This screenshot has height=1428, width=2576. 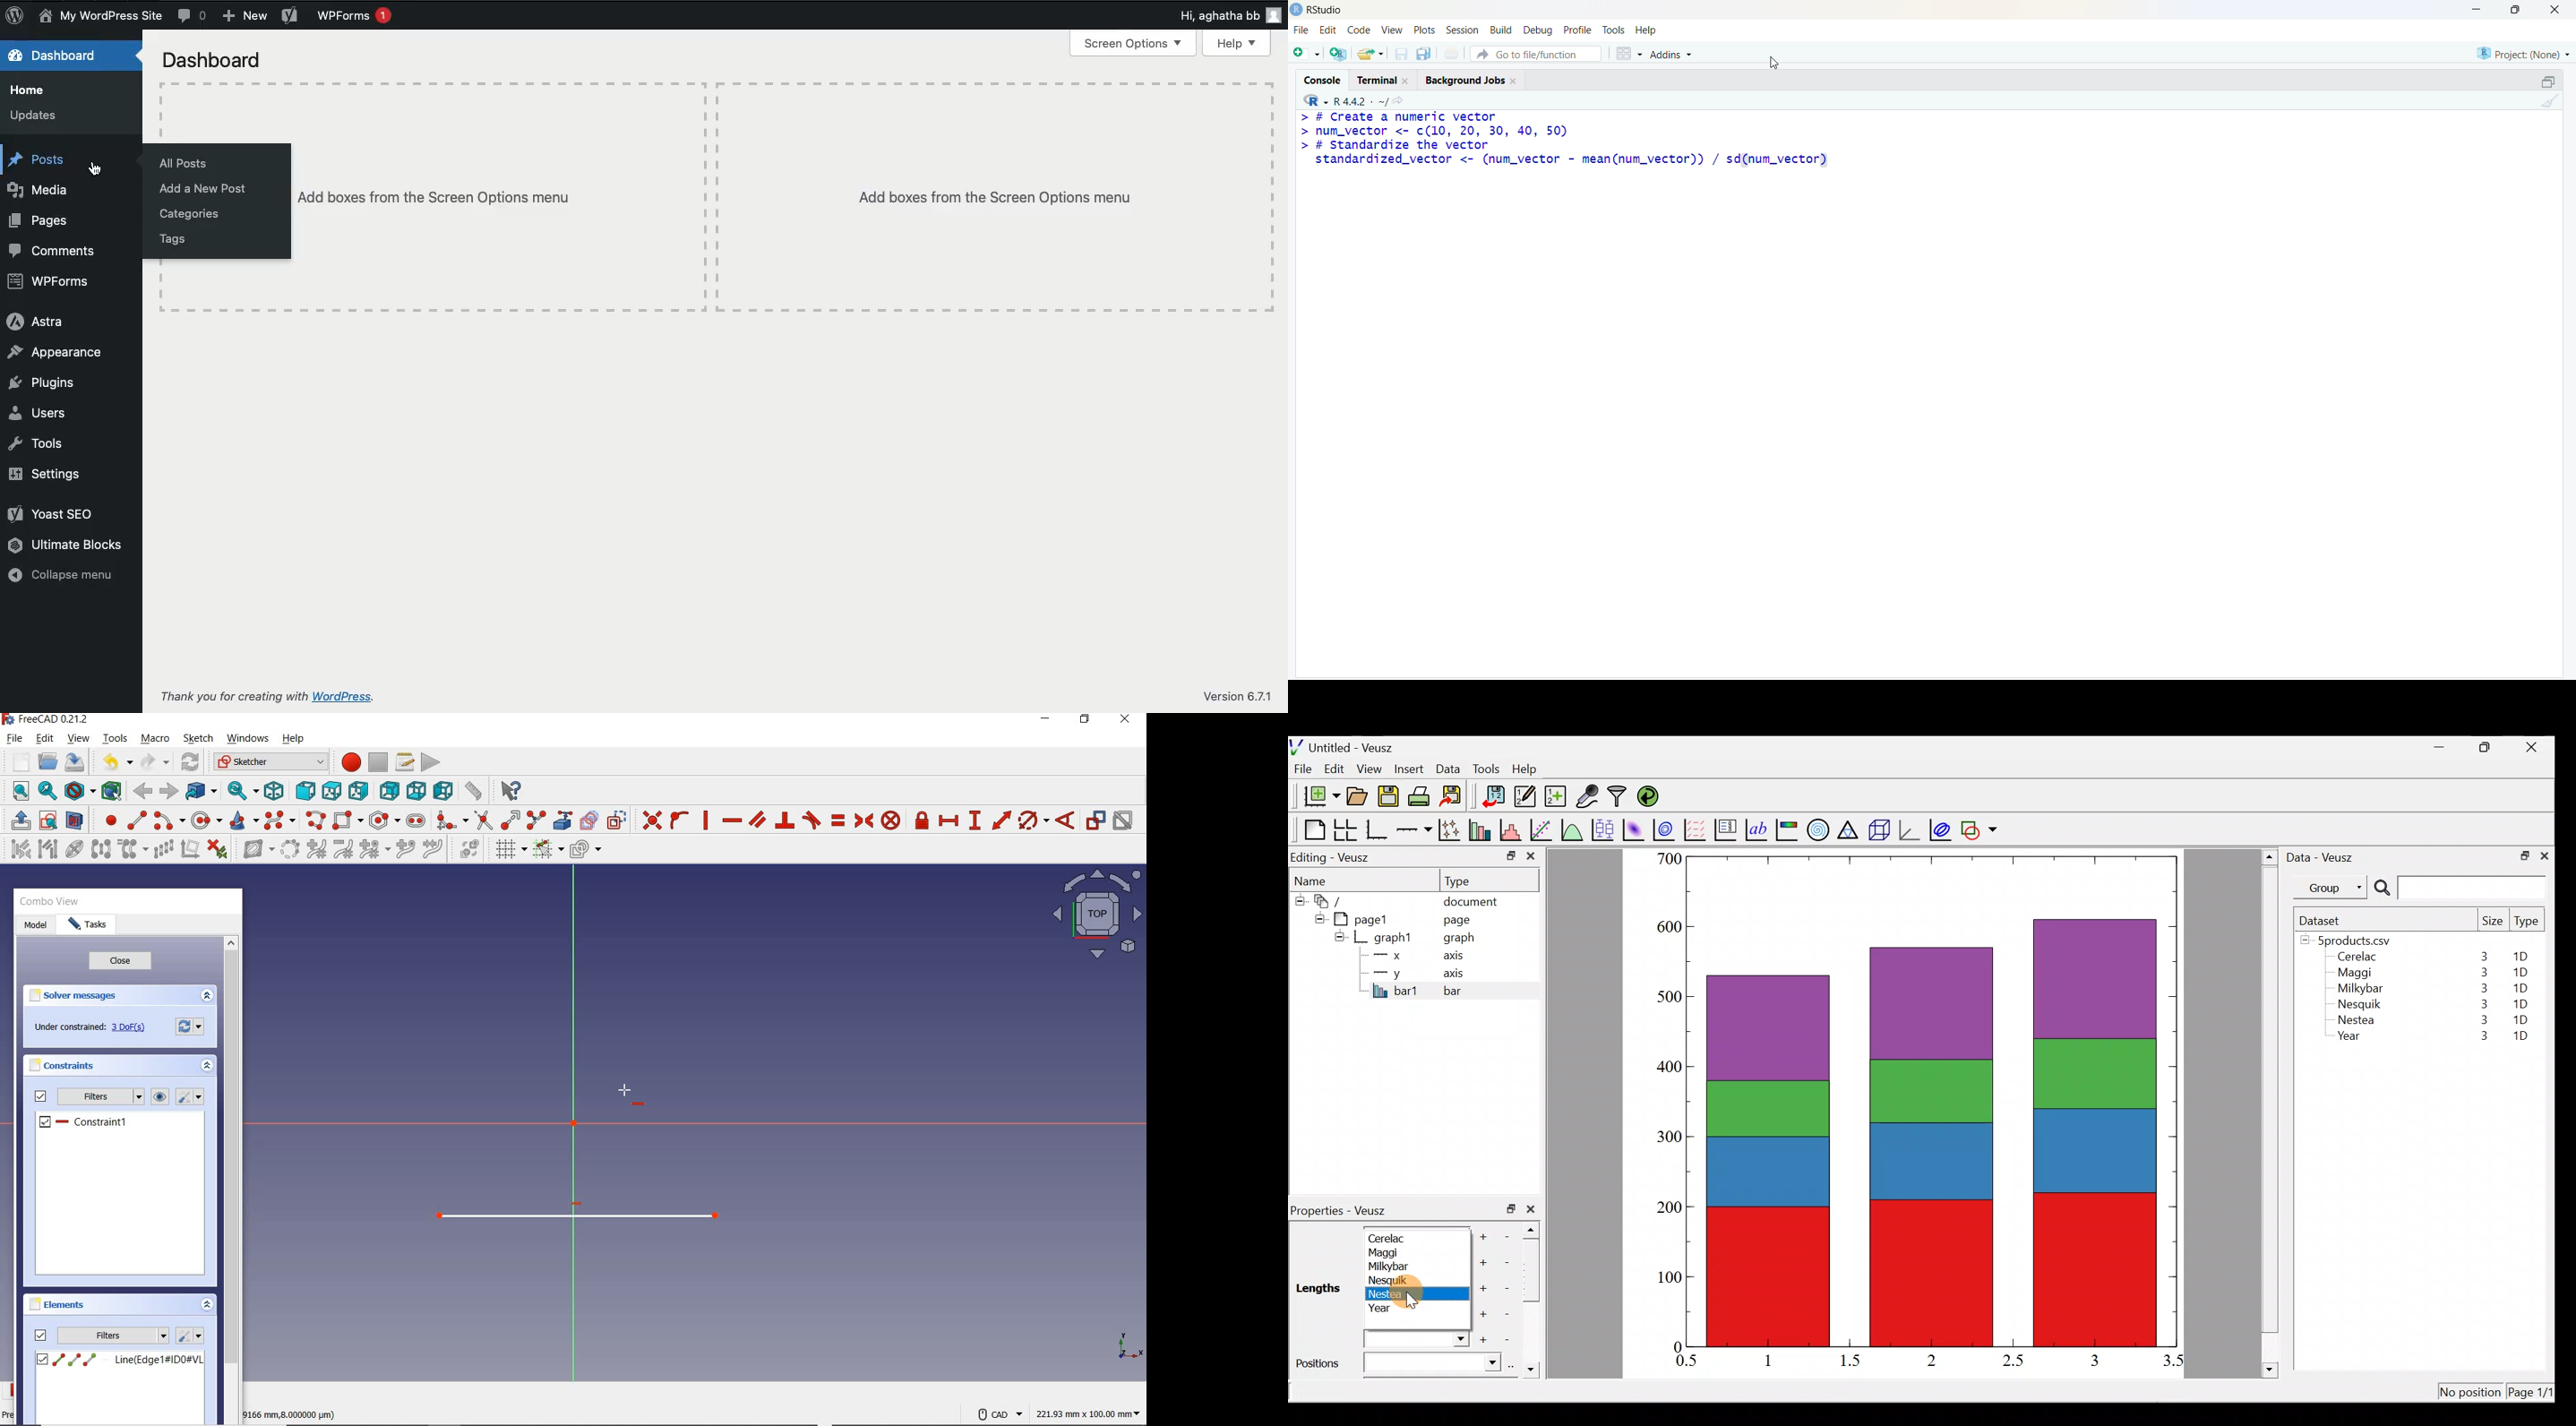 What do you see at coordinates (1394, 938) in the screenshot?
I see `graph1` at bounding box center [1394, 938].